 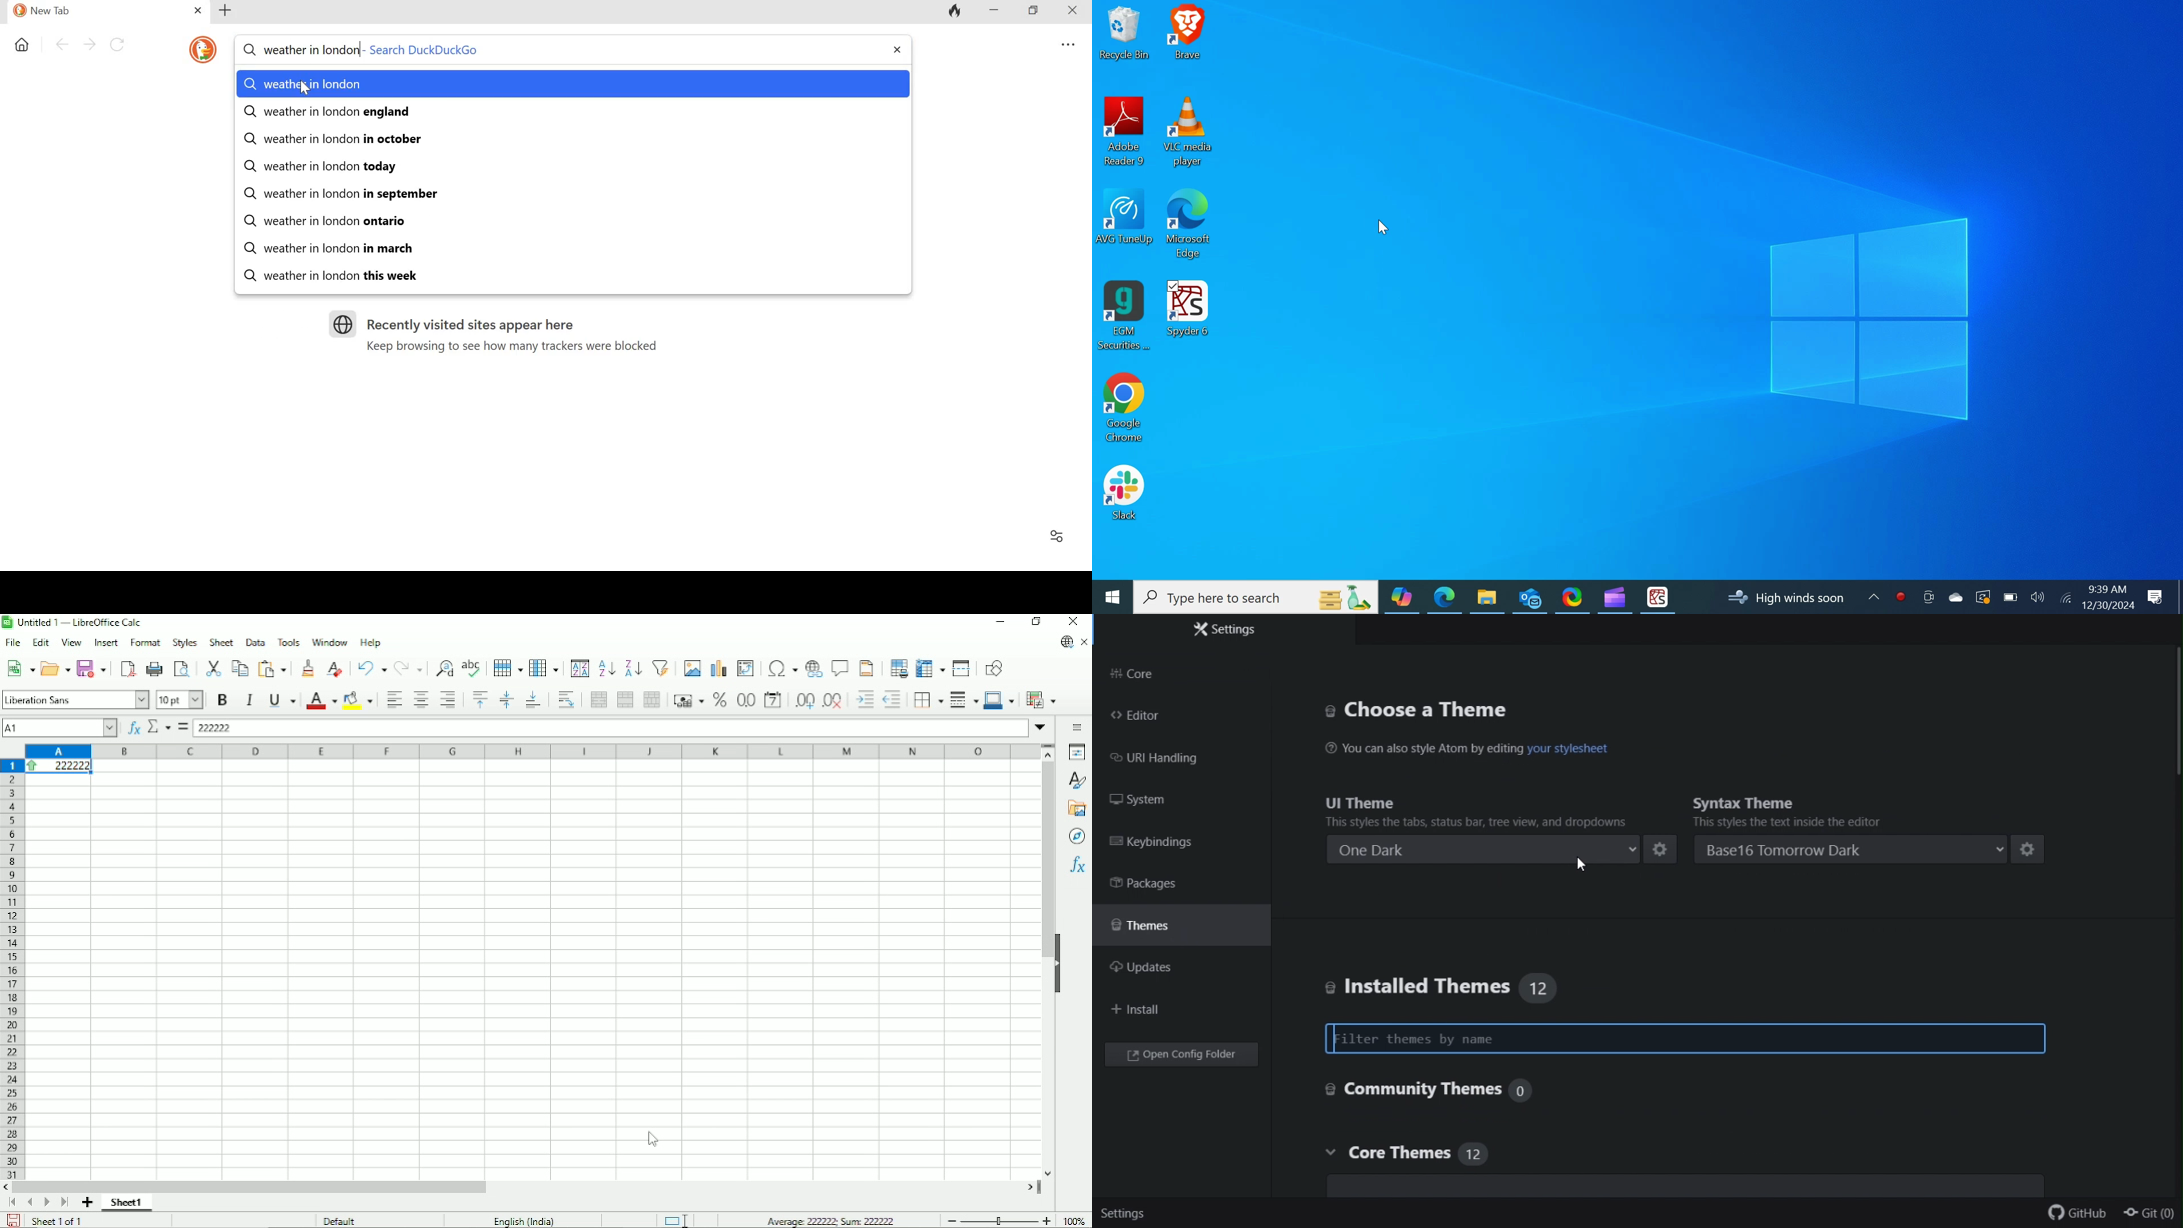 What do you see at coordinates (1159, 801) in the screenshot?
I see `System` at bounding box center [1159, 801].